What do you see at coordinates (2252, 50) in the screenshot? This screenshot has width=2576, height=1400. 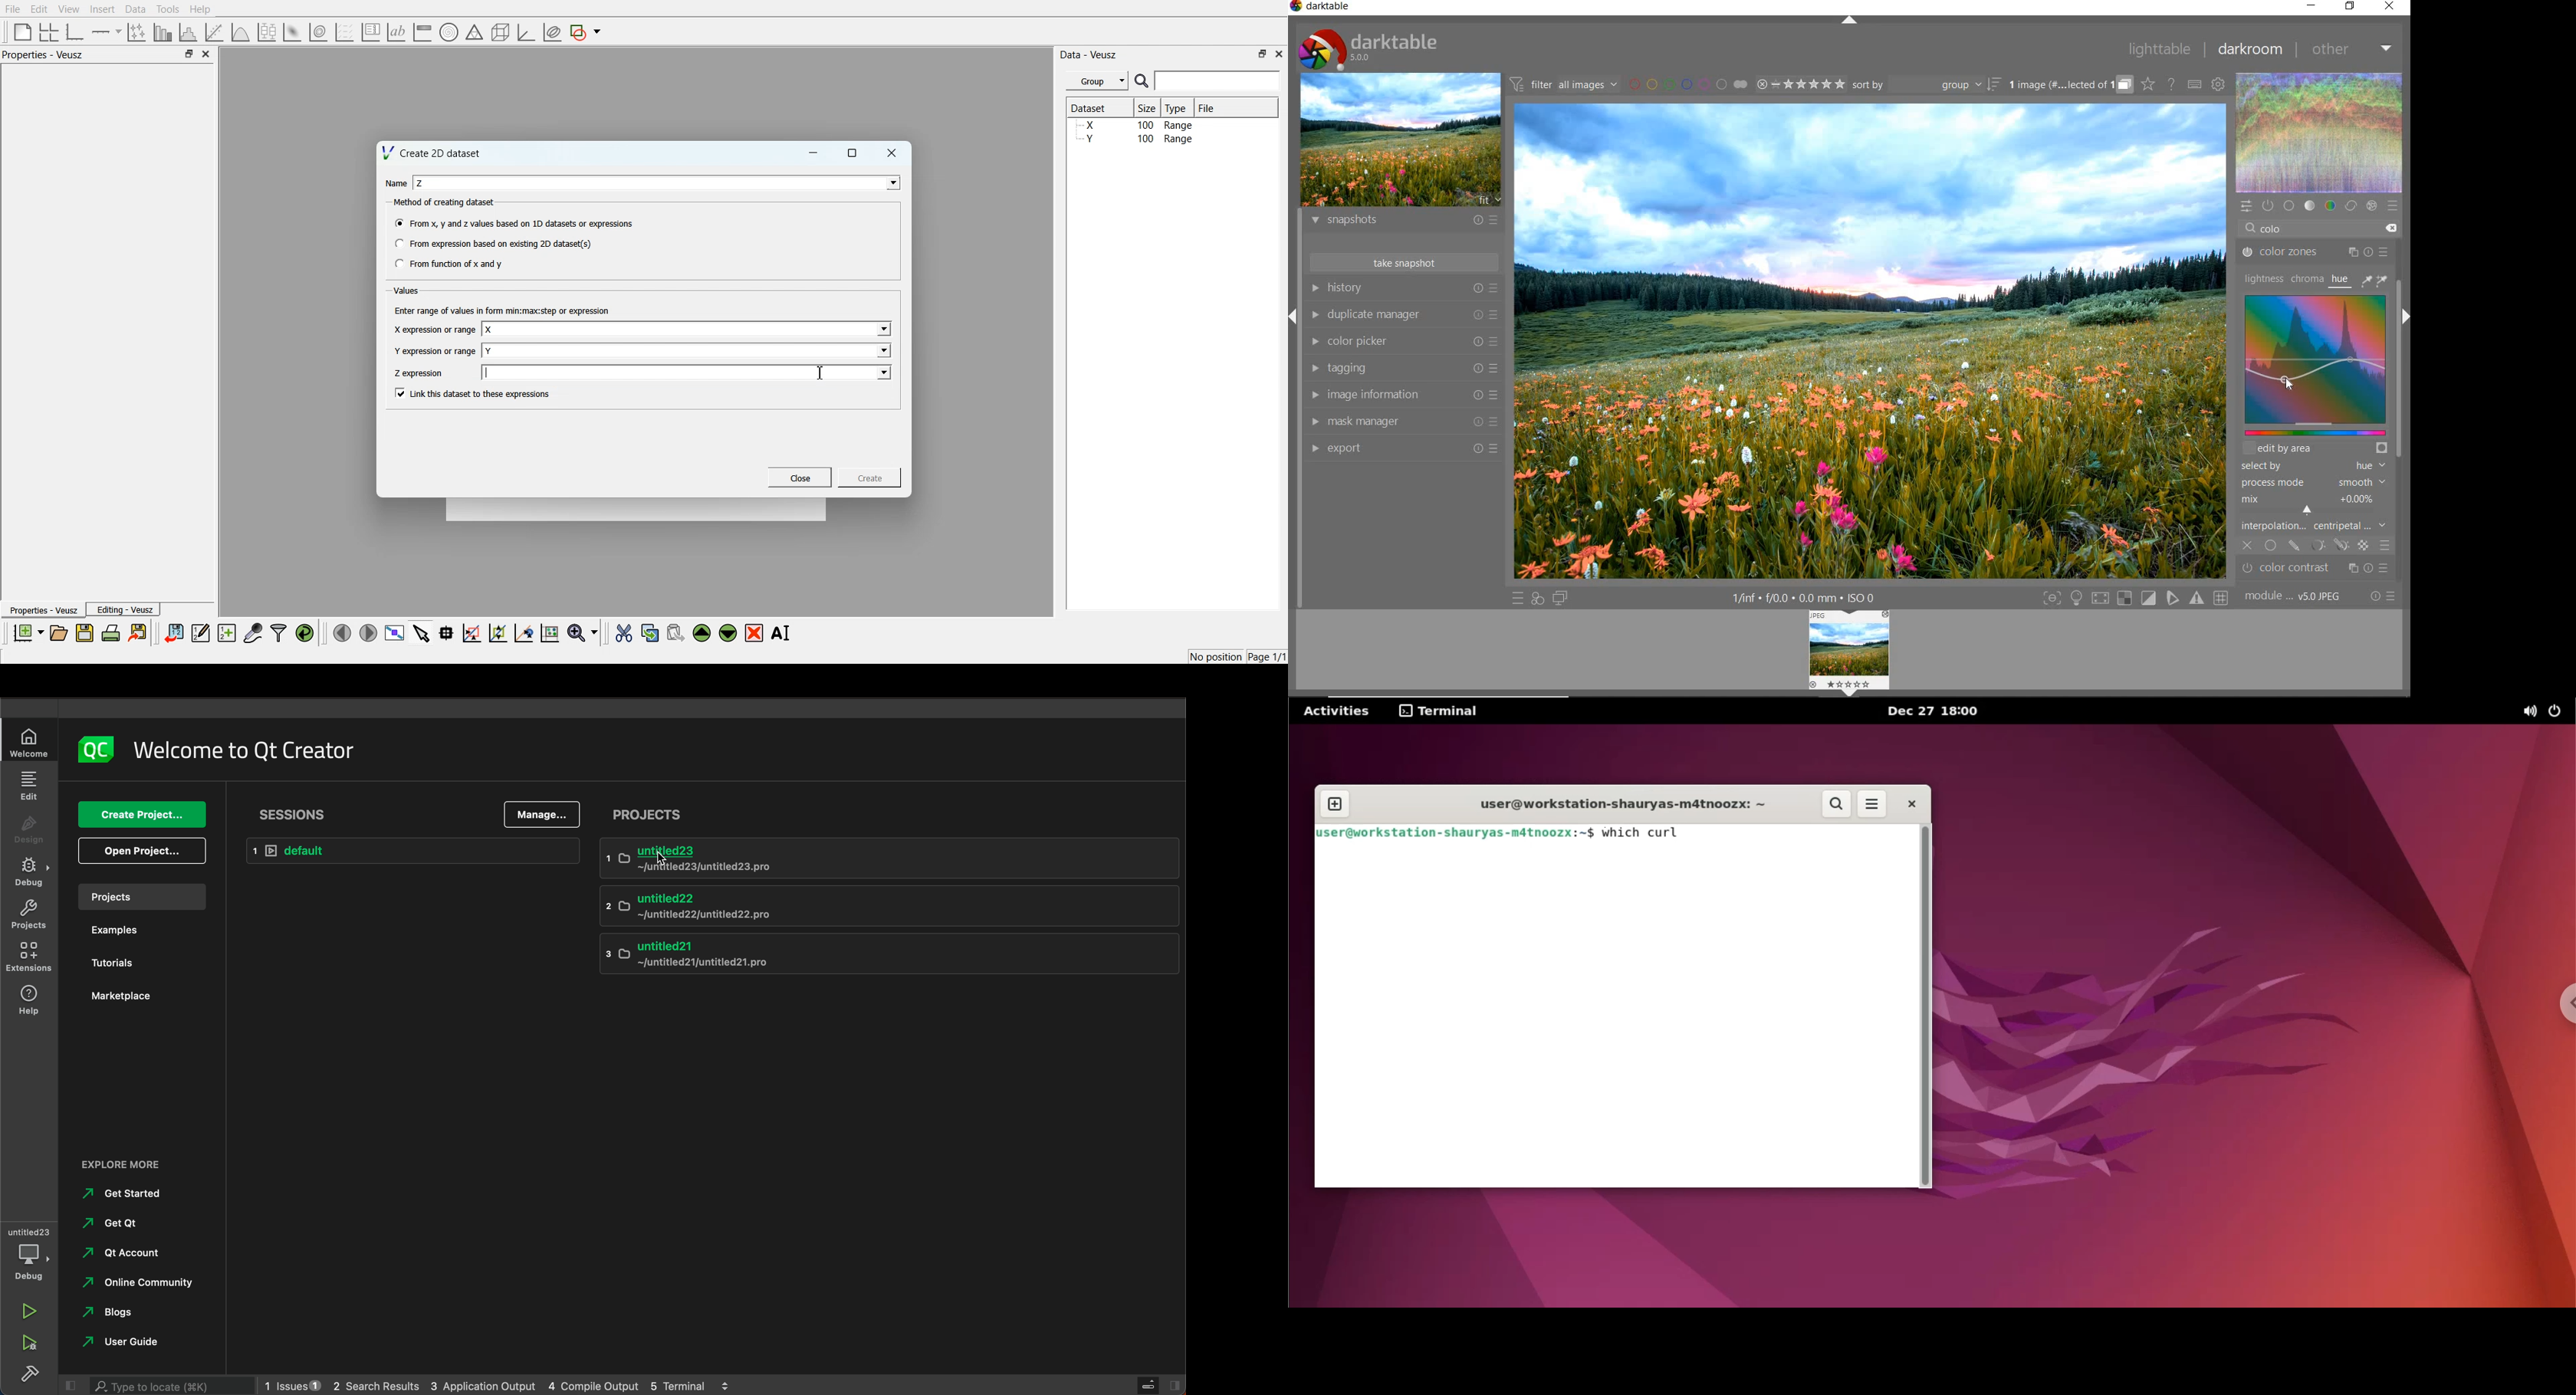 I see `darkroom` at bounding box center [2252, 50].